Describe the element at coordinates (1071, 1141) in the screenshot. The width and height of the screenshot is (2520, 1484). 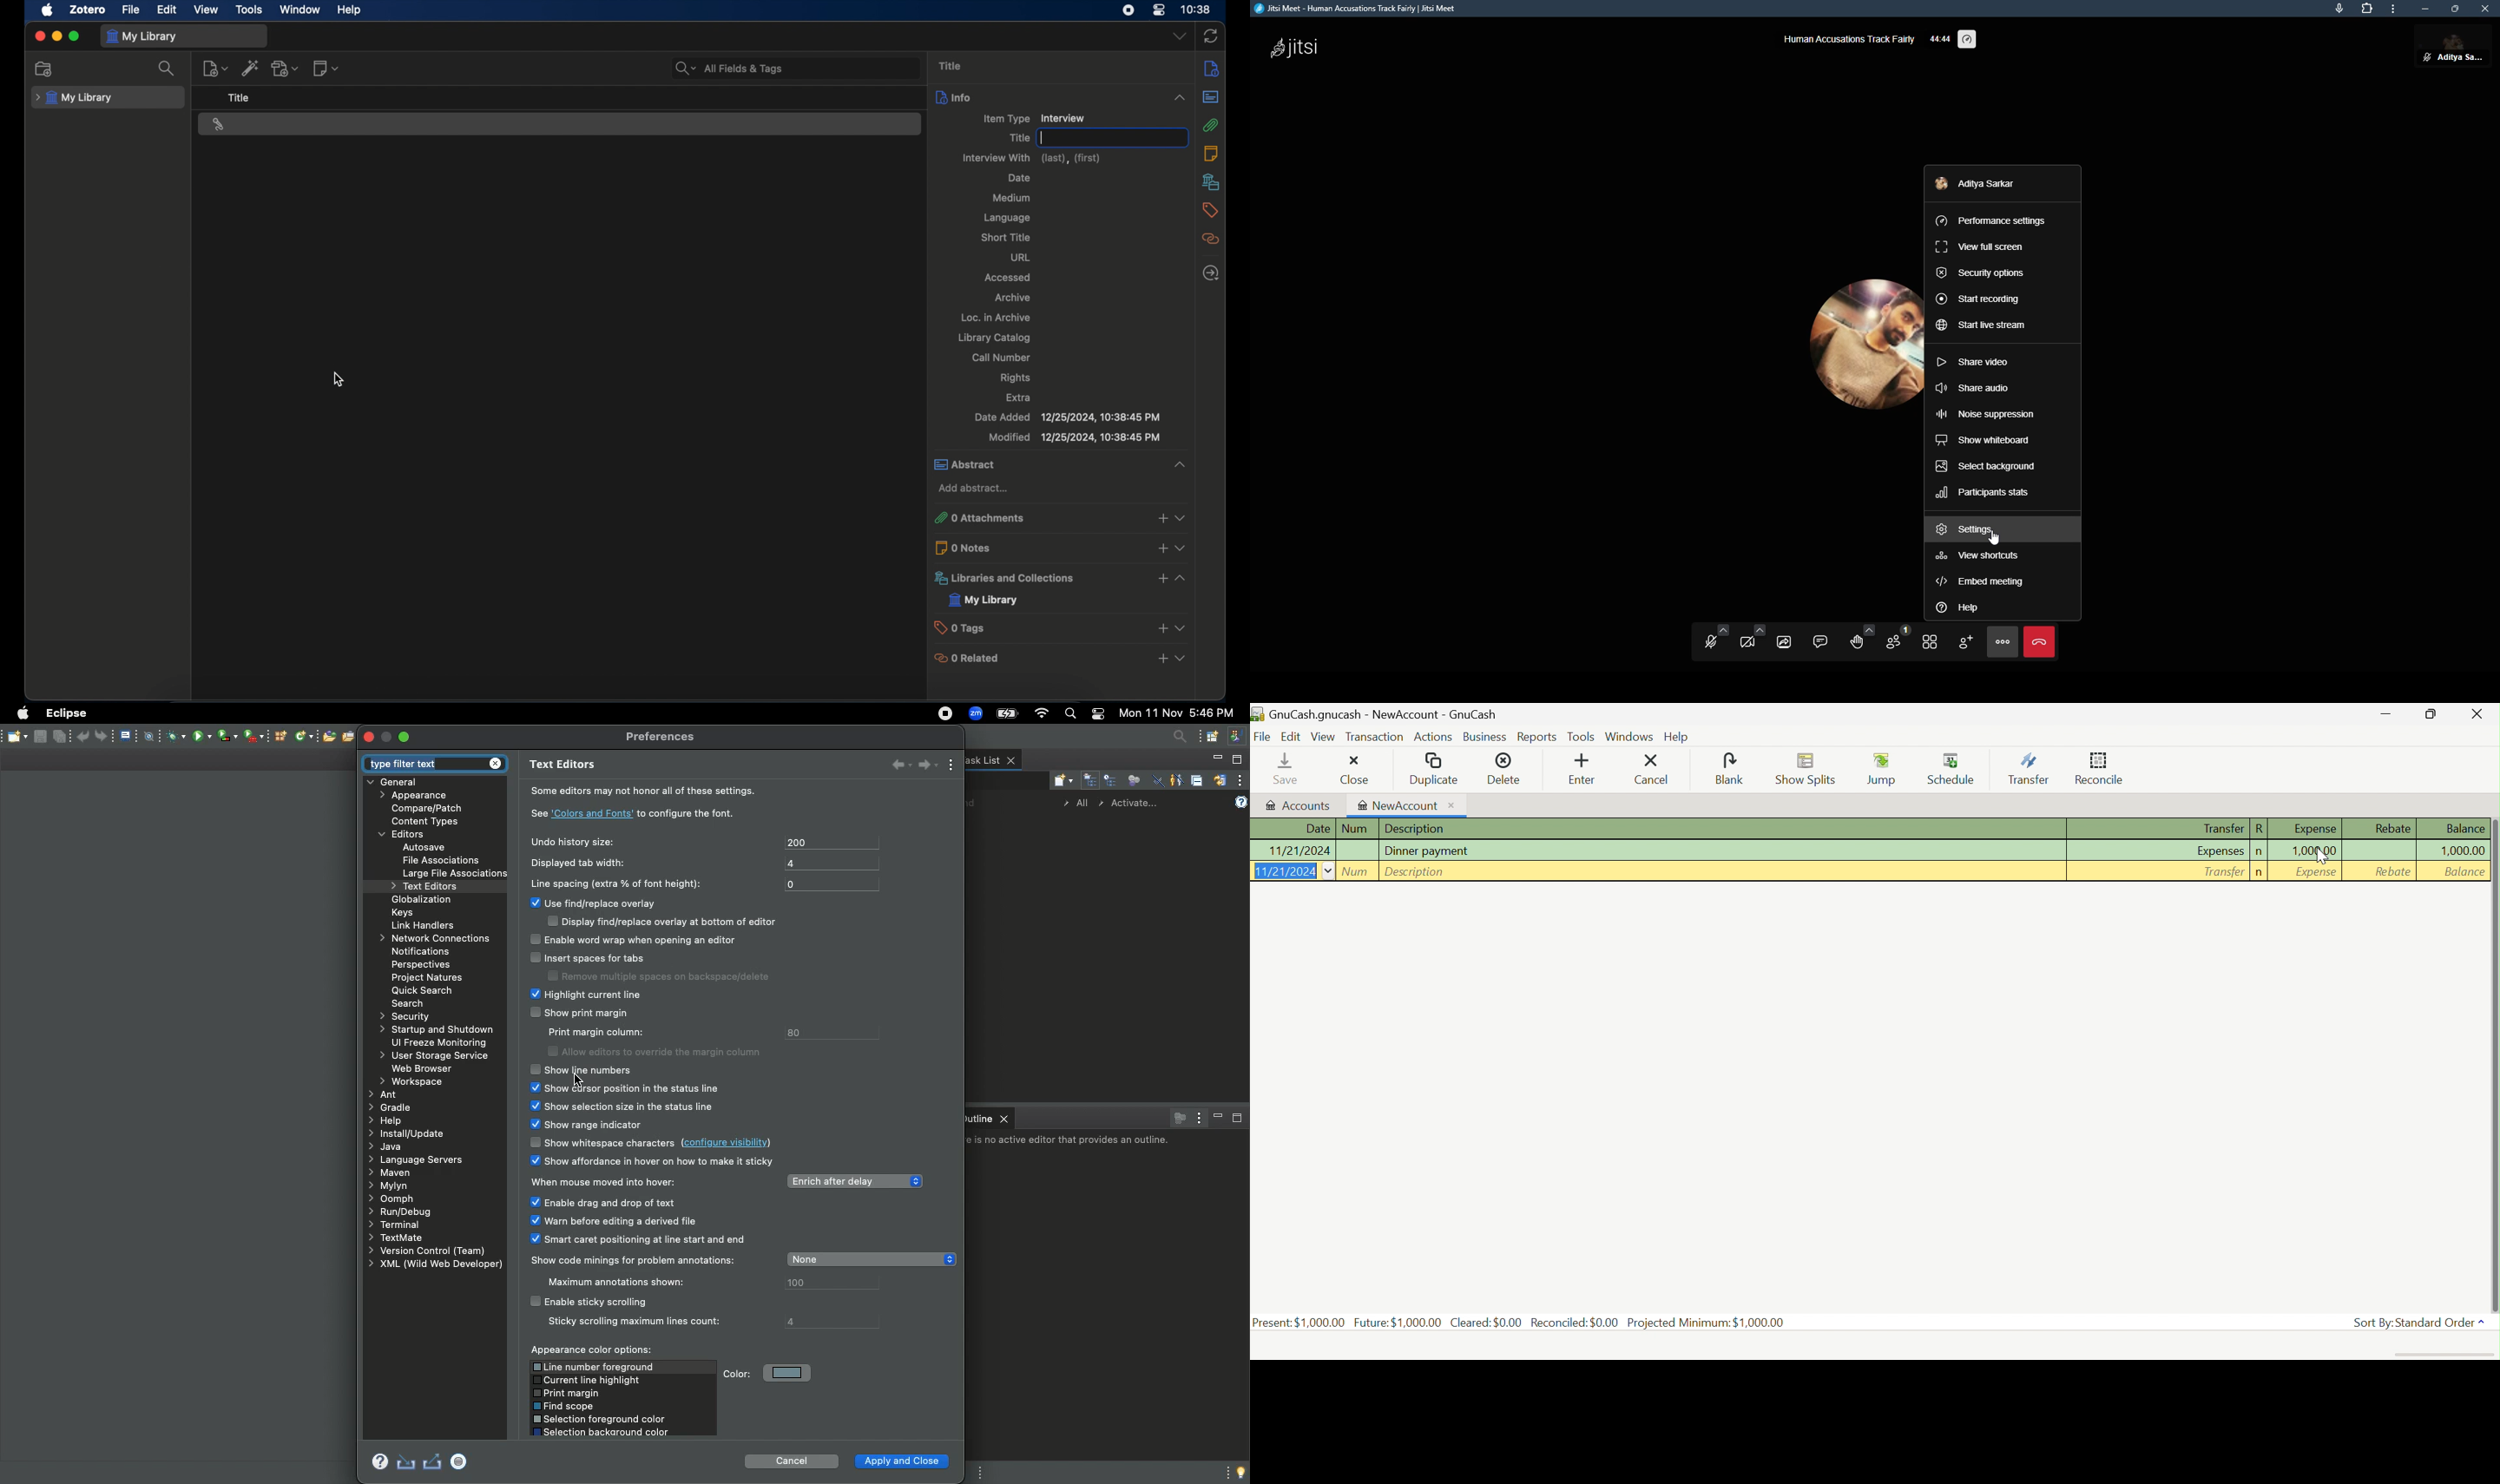
I see `There is no active editor the provides an outline` at that location.